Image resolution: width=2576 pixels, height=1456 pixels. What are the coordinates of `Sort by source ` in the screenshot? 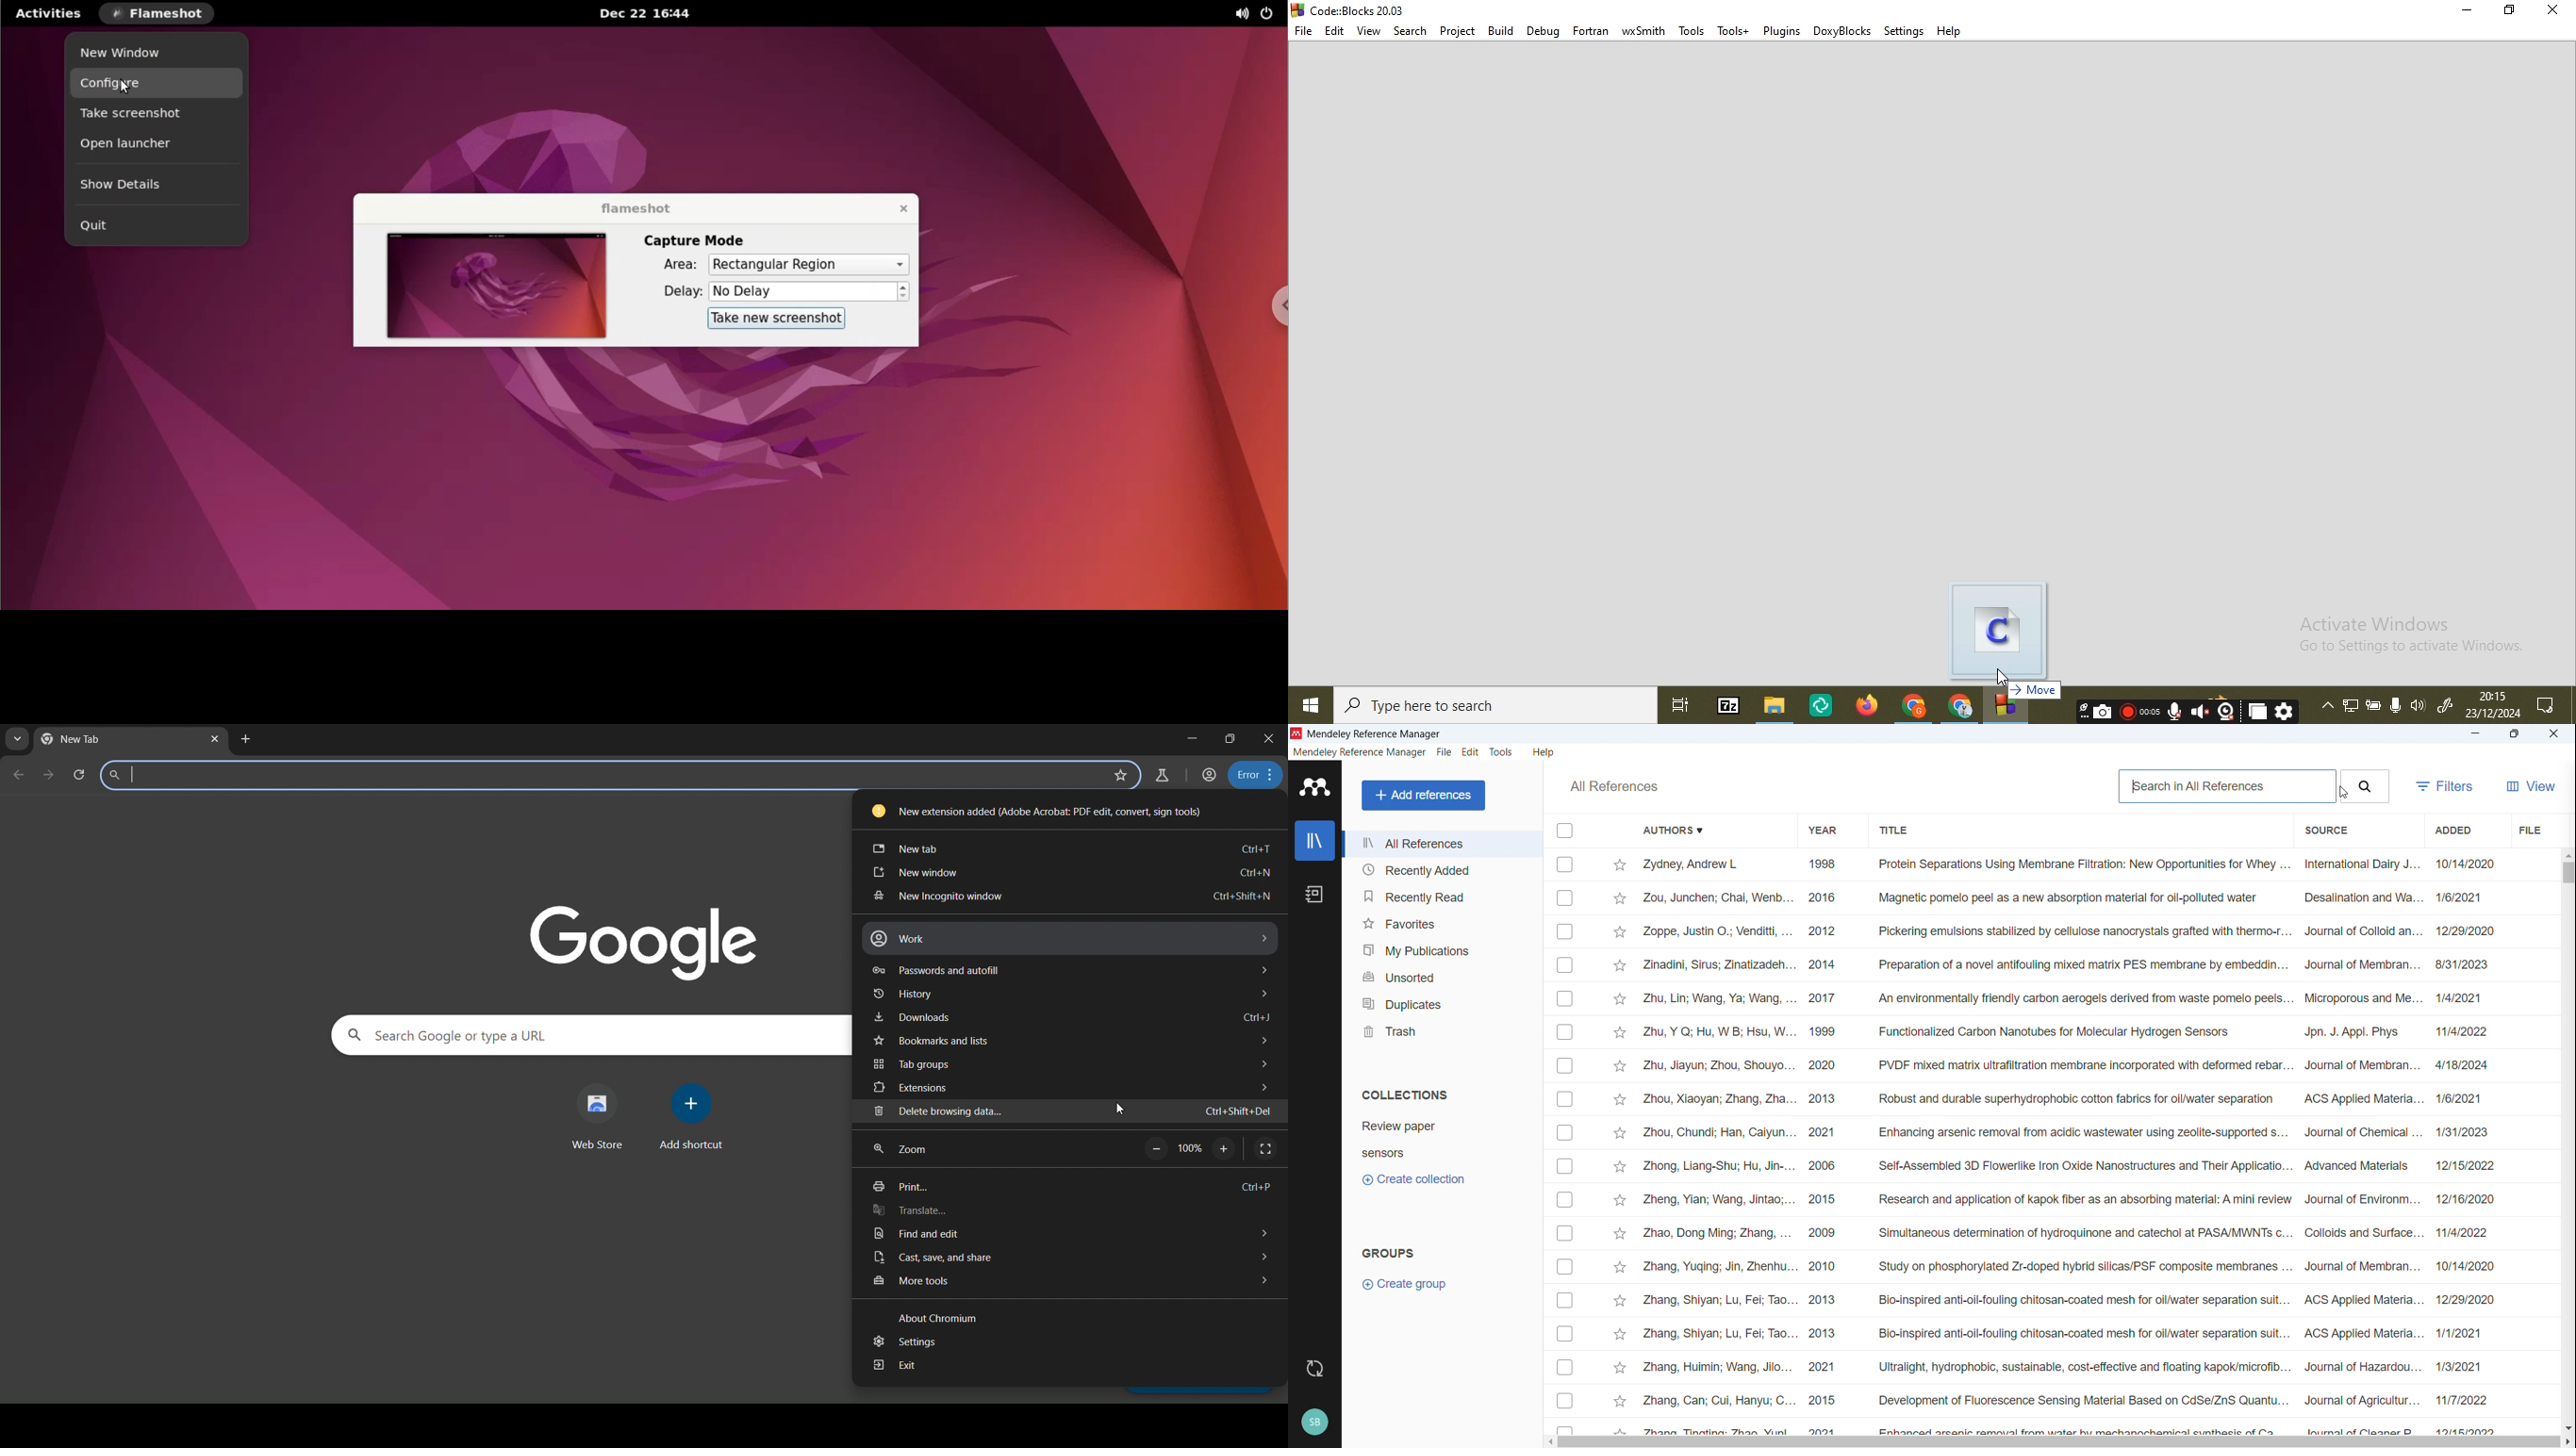 It's located at (2326, 831).